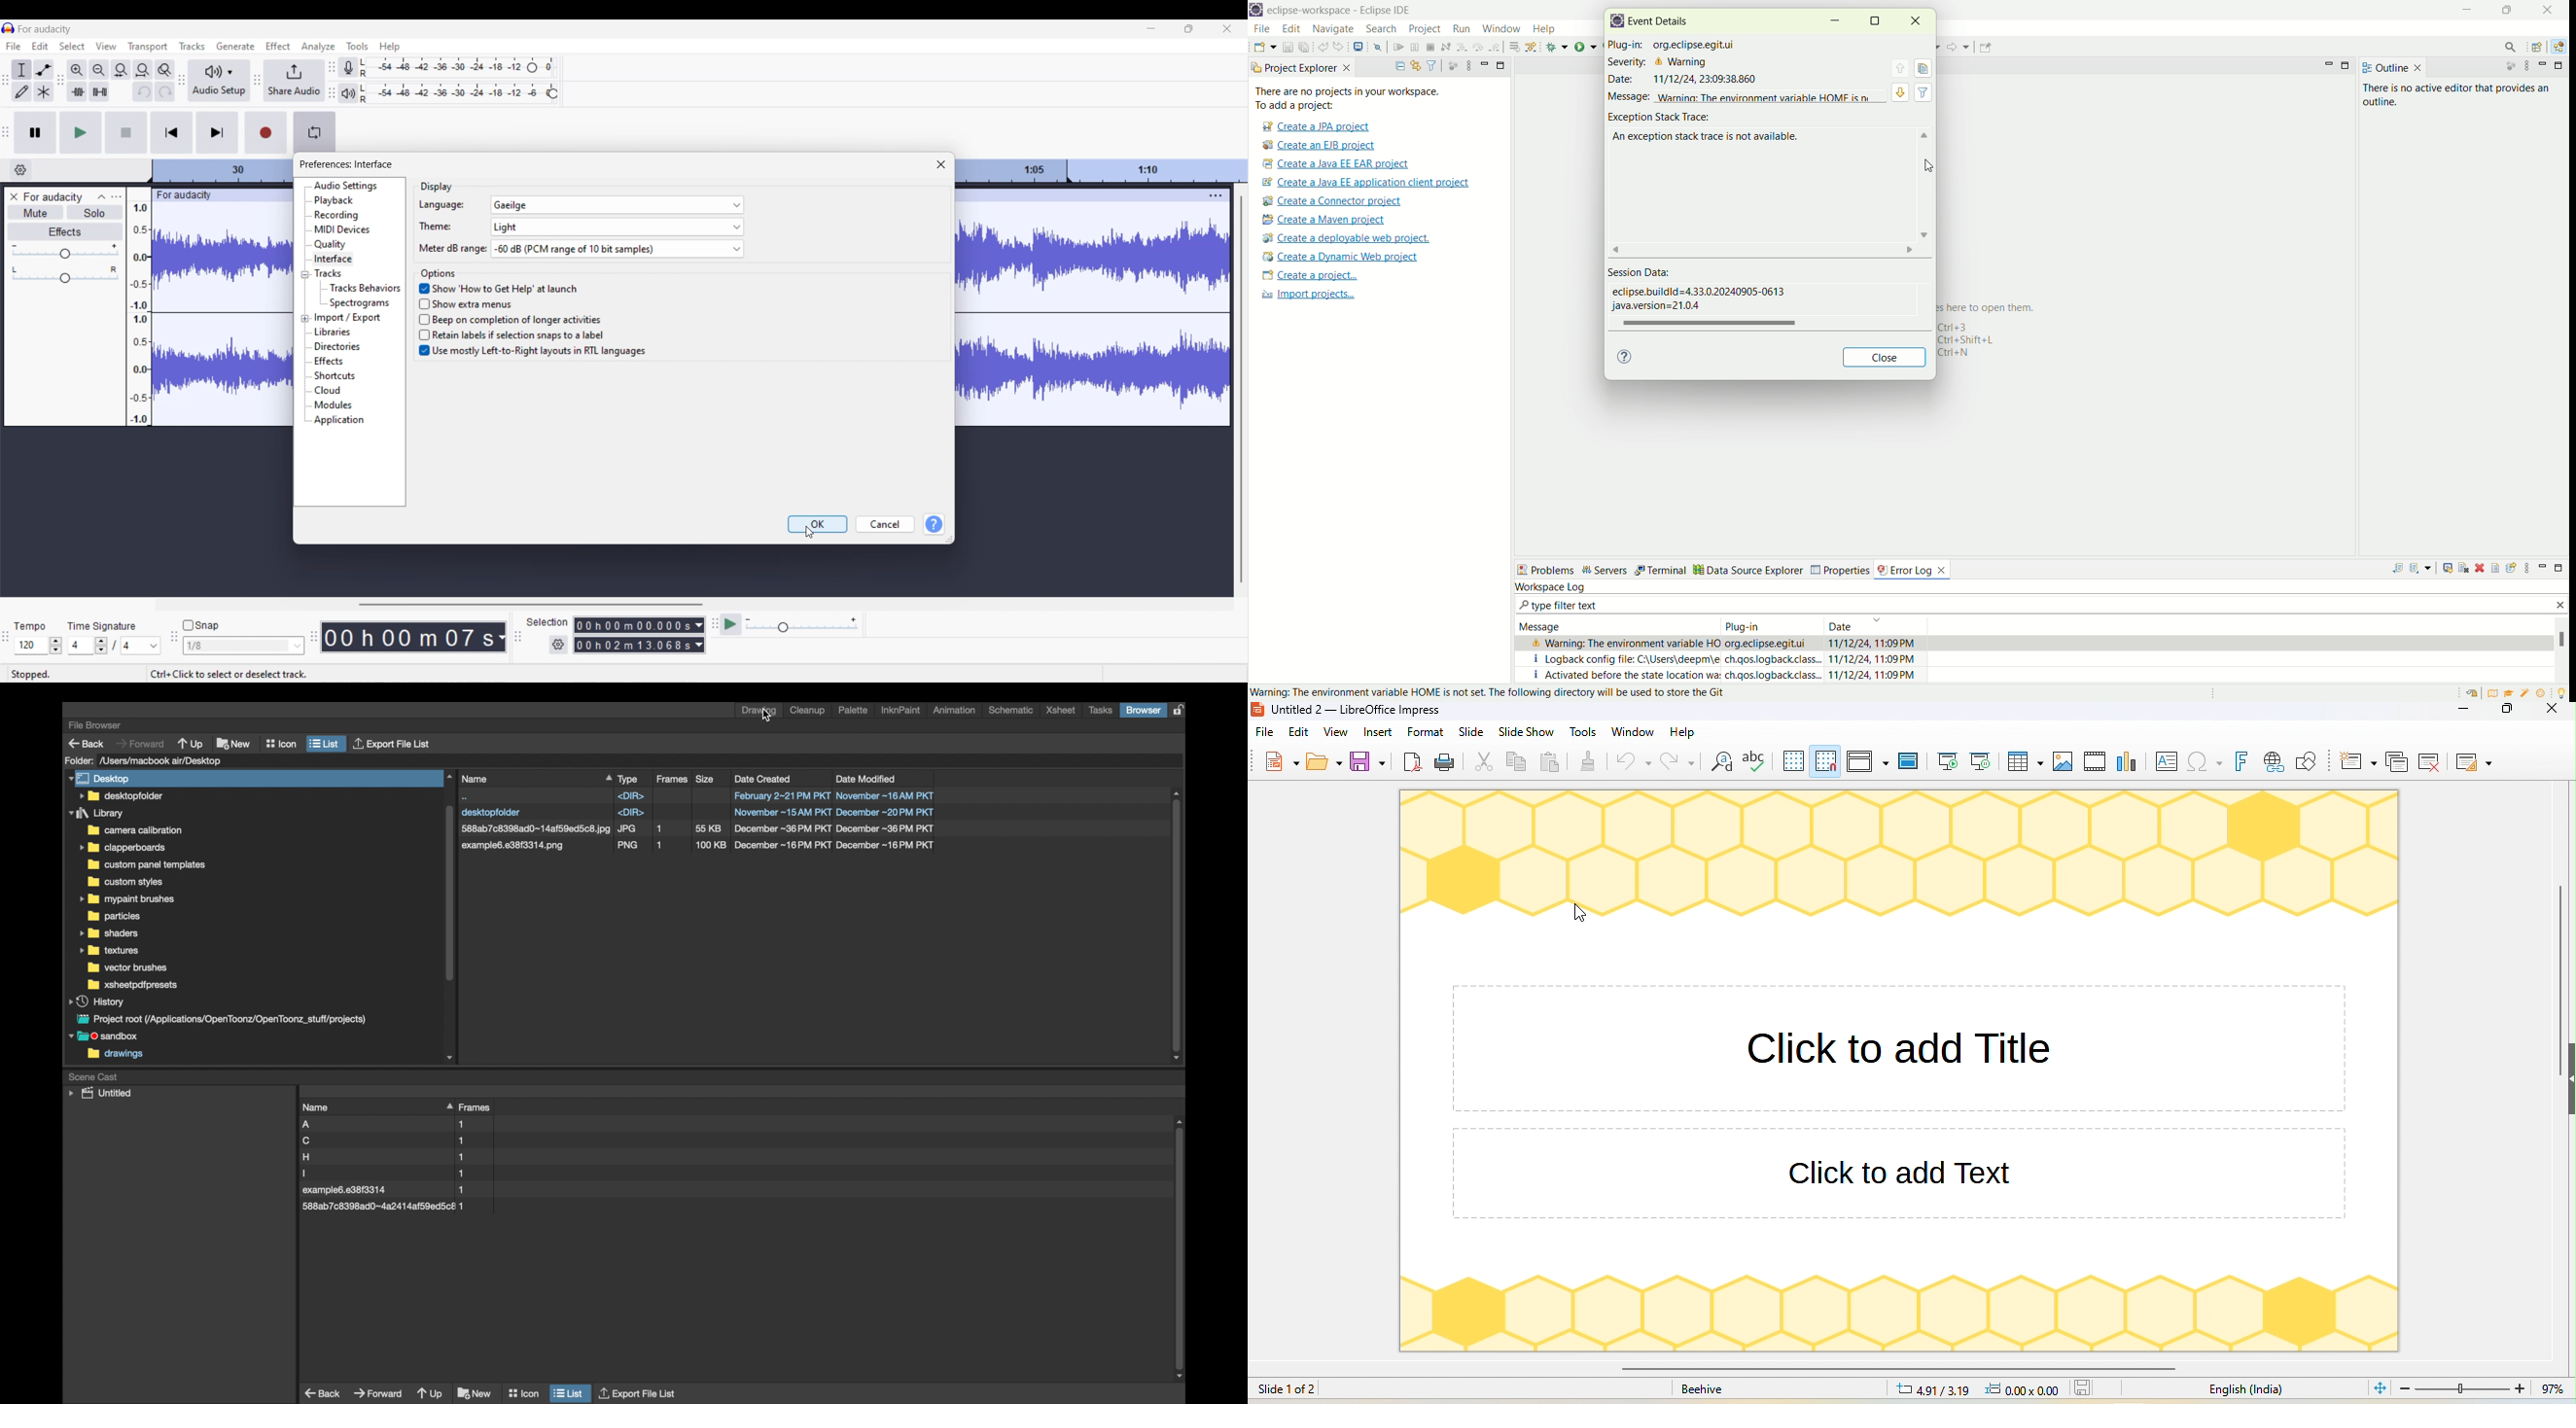  What do you see at coordinates (1217, 195) in the screenshot?
I see `Track settings` at bounding box center [1217, 195].